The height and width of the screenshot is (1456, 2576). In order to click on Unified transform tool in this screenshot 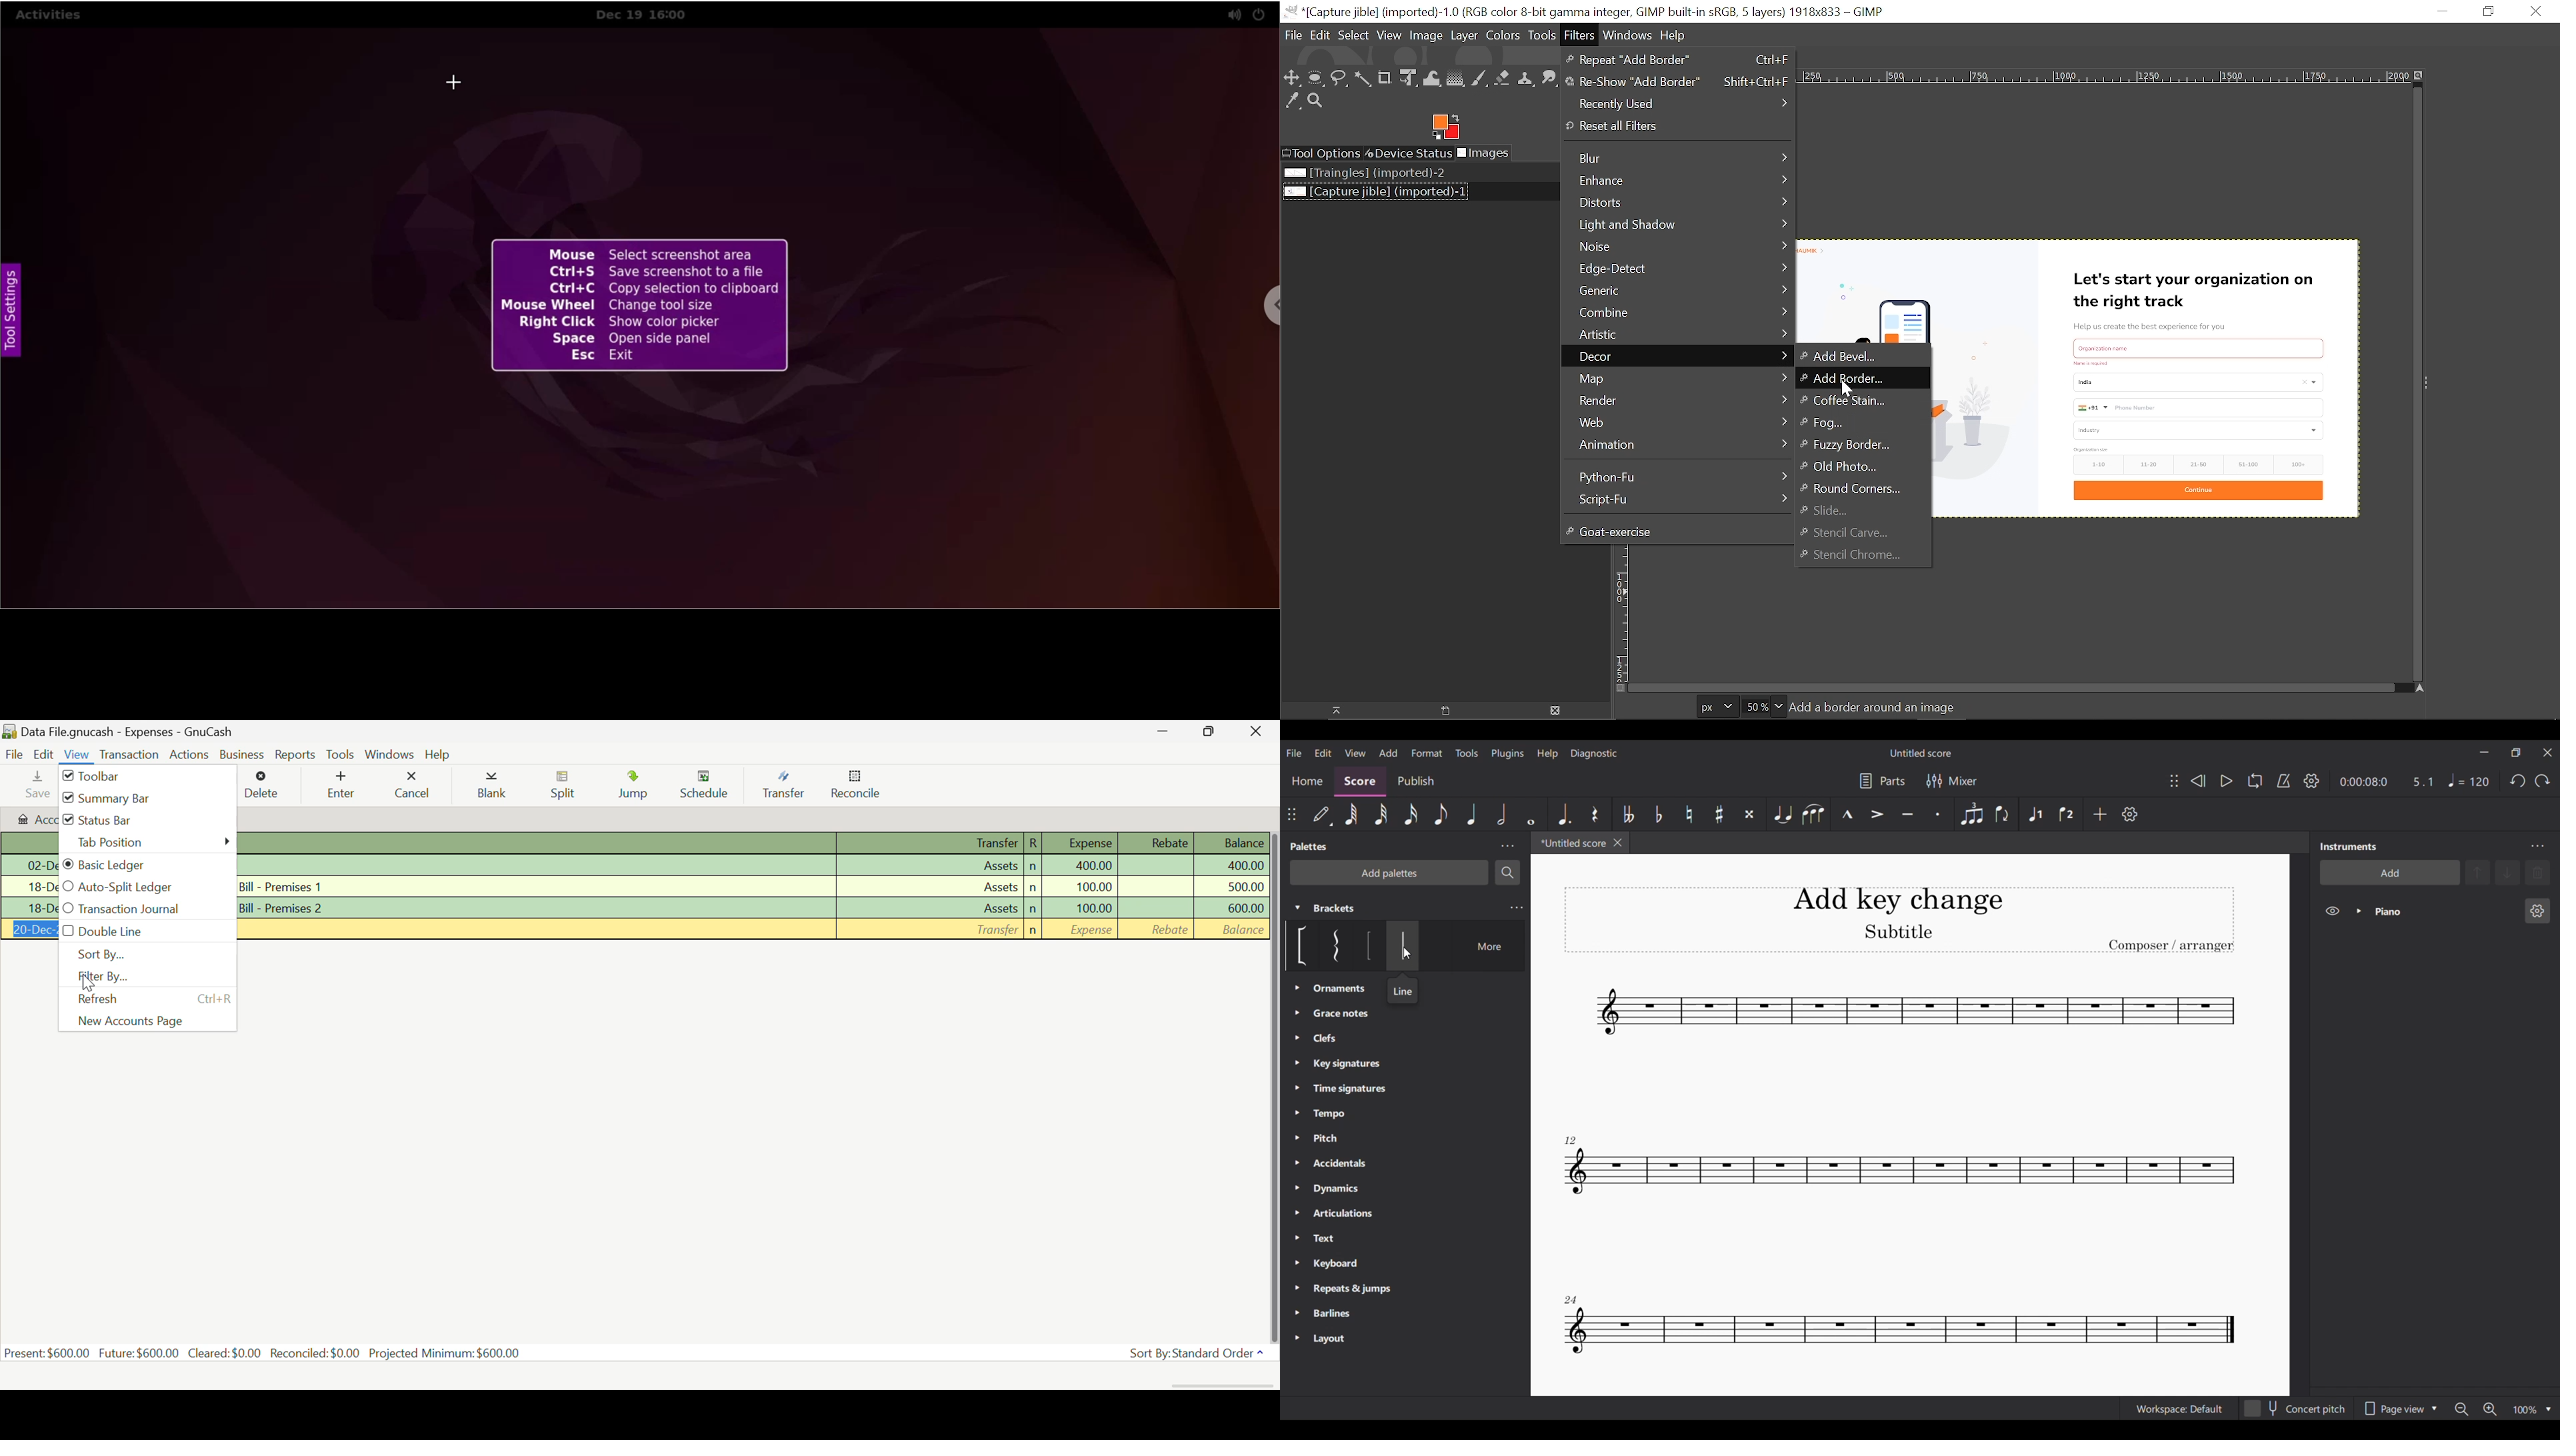, I will do `click(1408, 79)`.